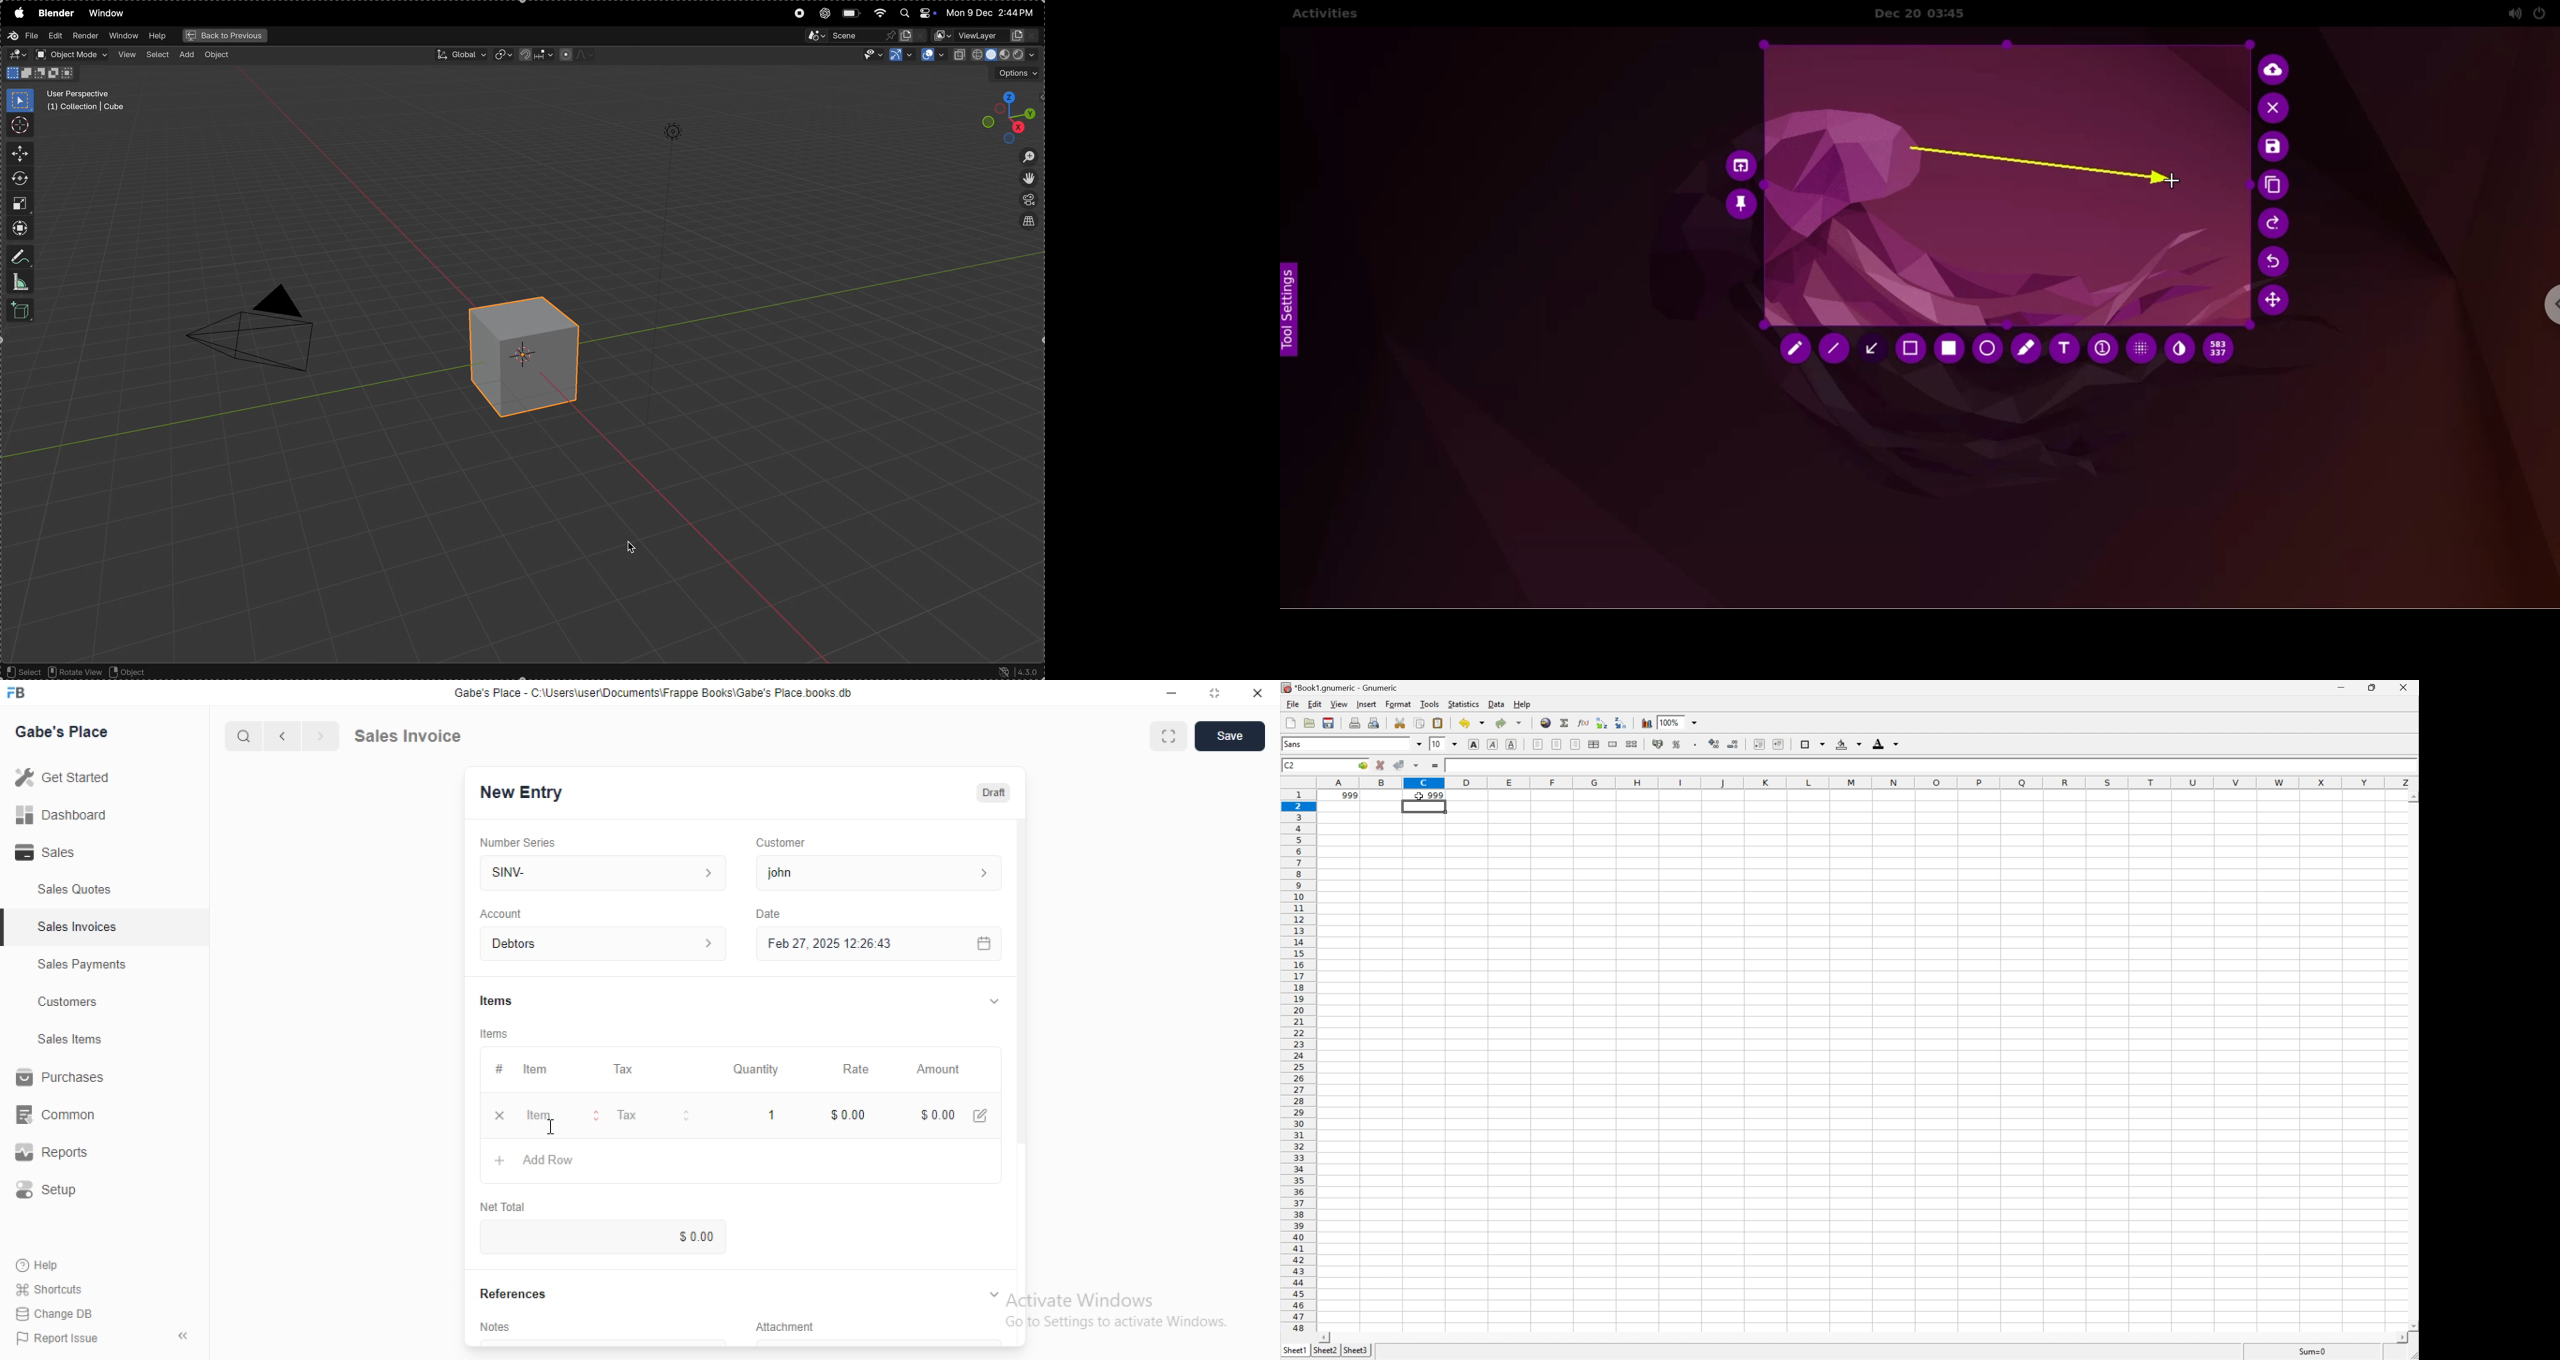  What do you see at coordinates (901, 54) in the screenshot?
I see `show gimzo` at bounding box center [901, 54].